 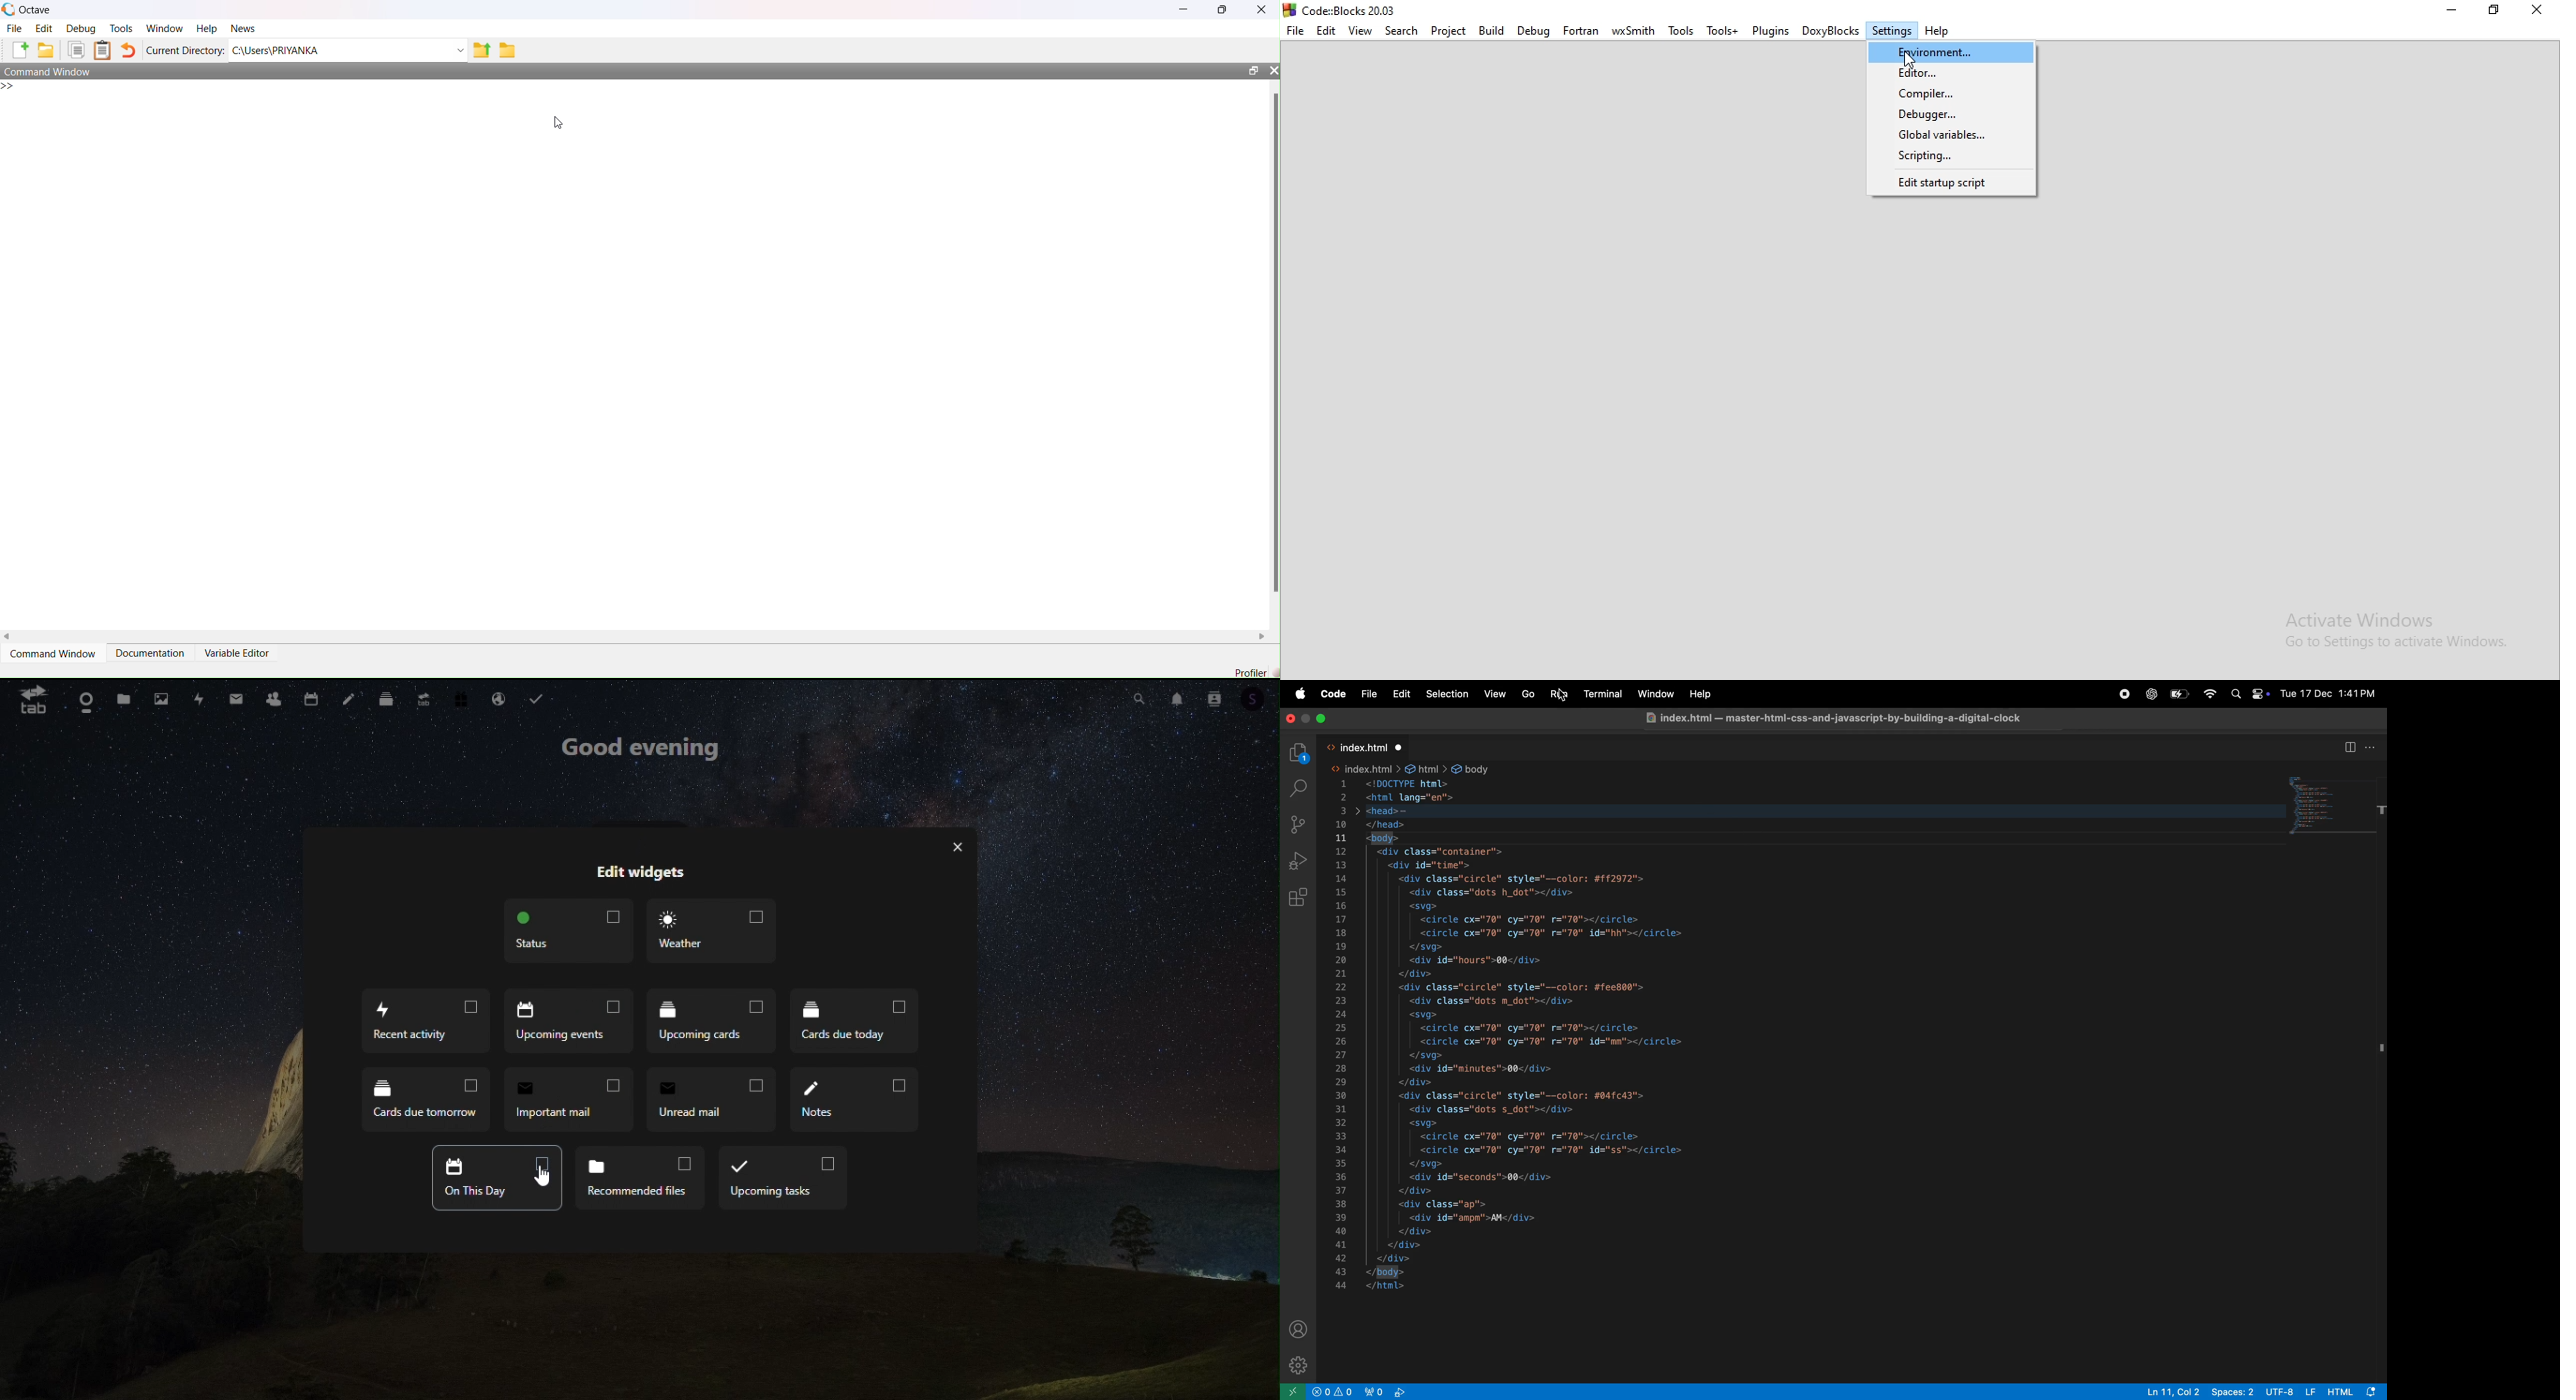 I want to click on Cards due today, so click(x=851, y=1019).